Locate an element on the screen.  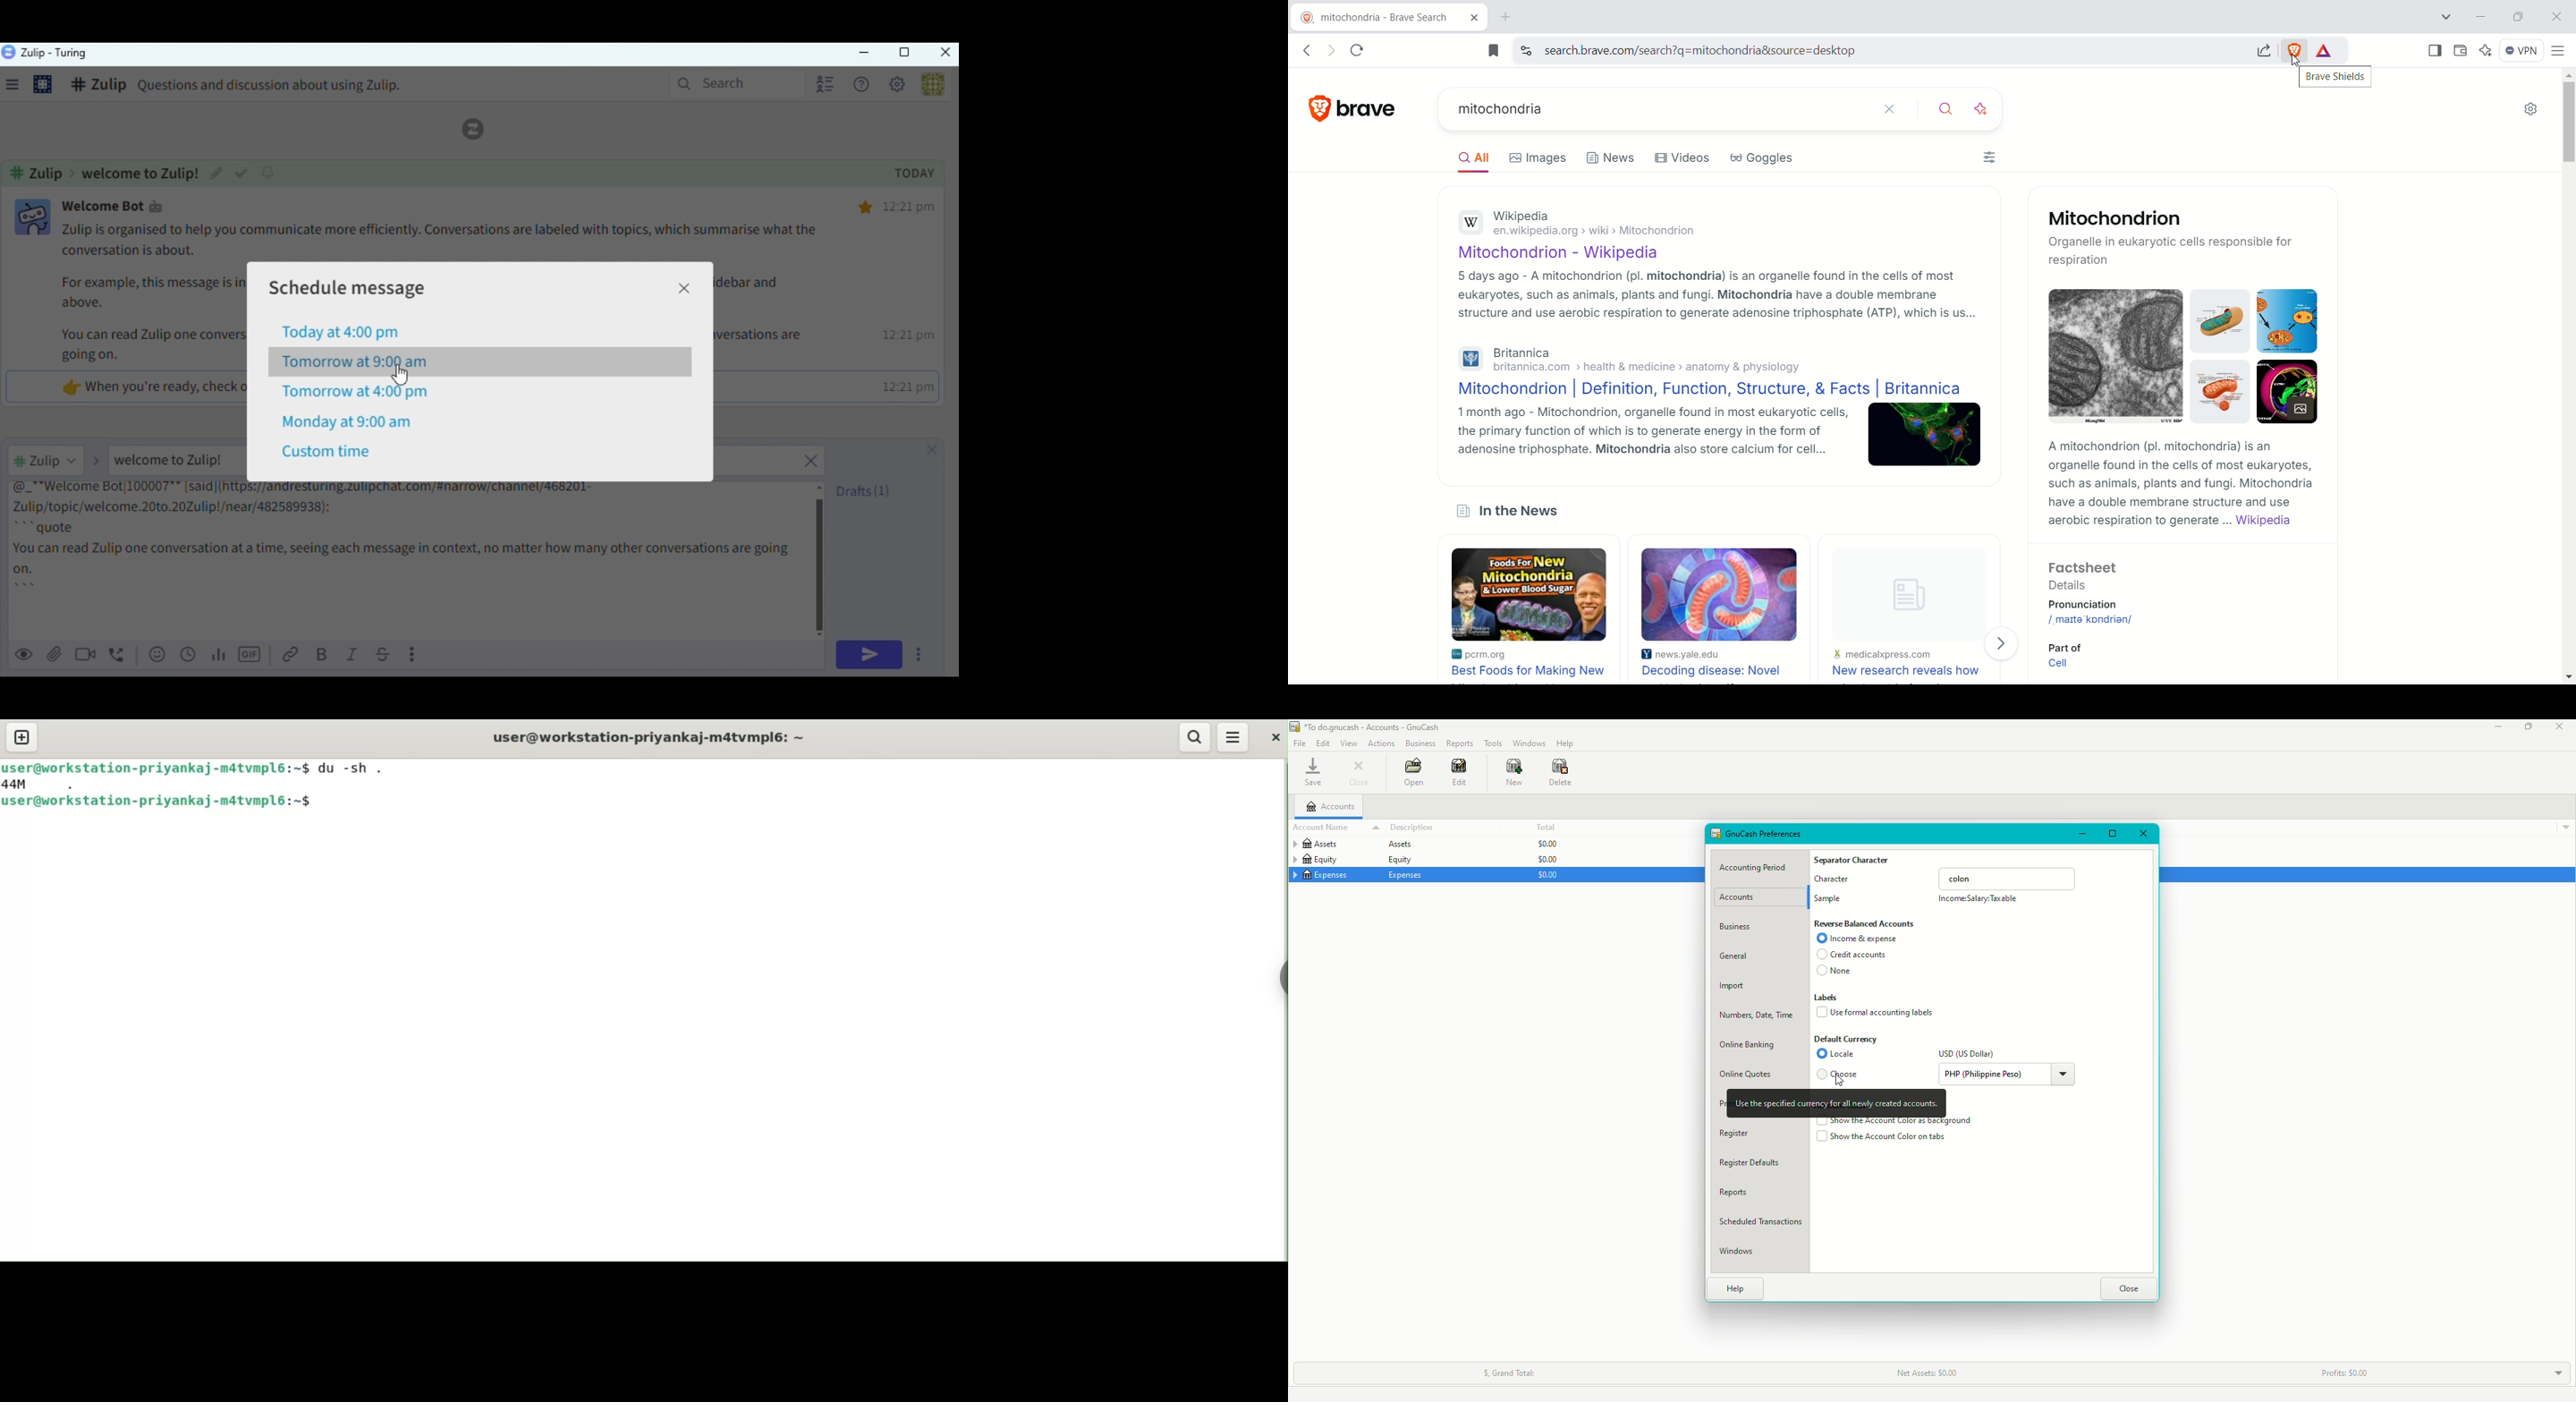
Up is located at coordinates (821, 486).